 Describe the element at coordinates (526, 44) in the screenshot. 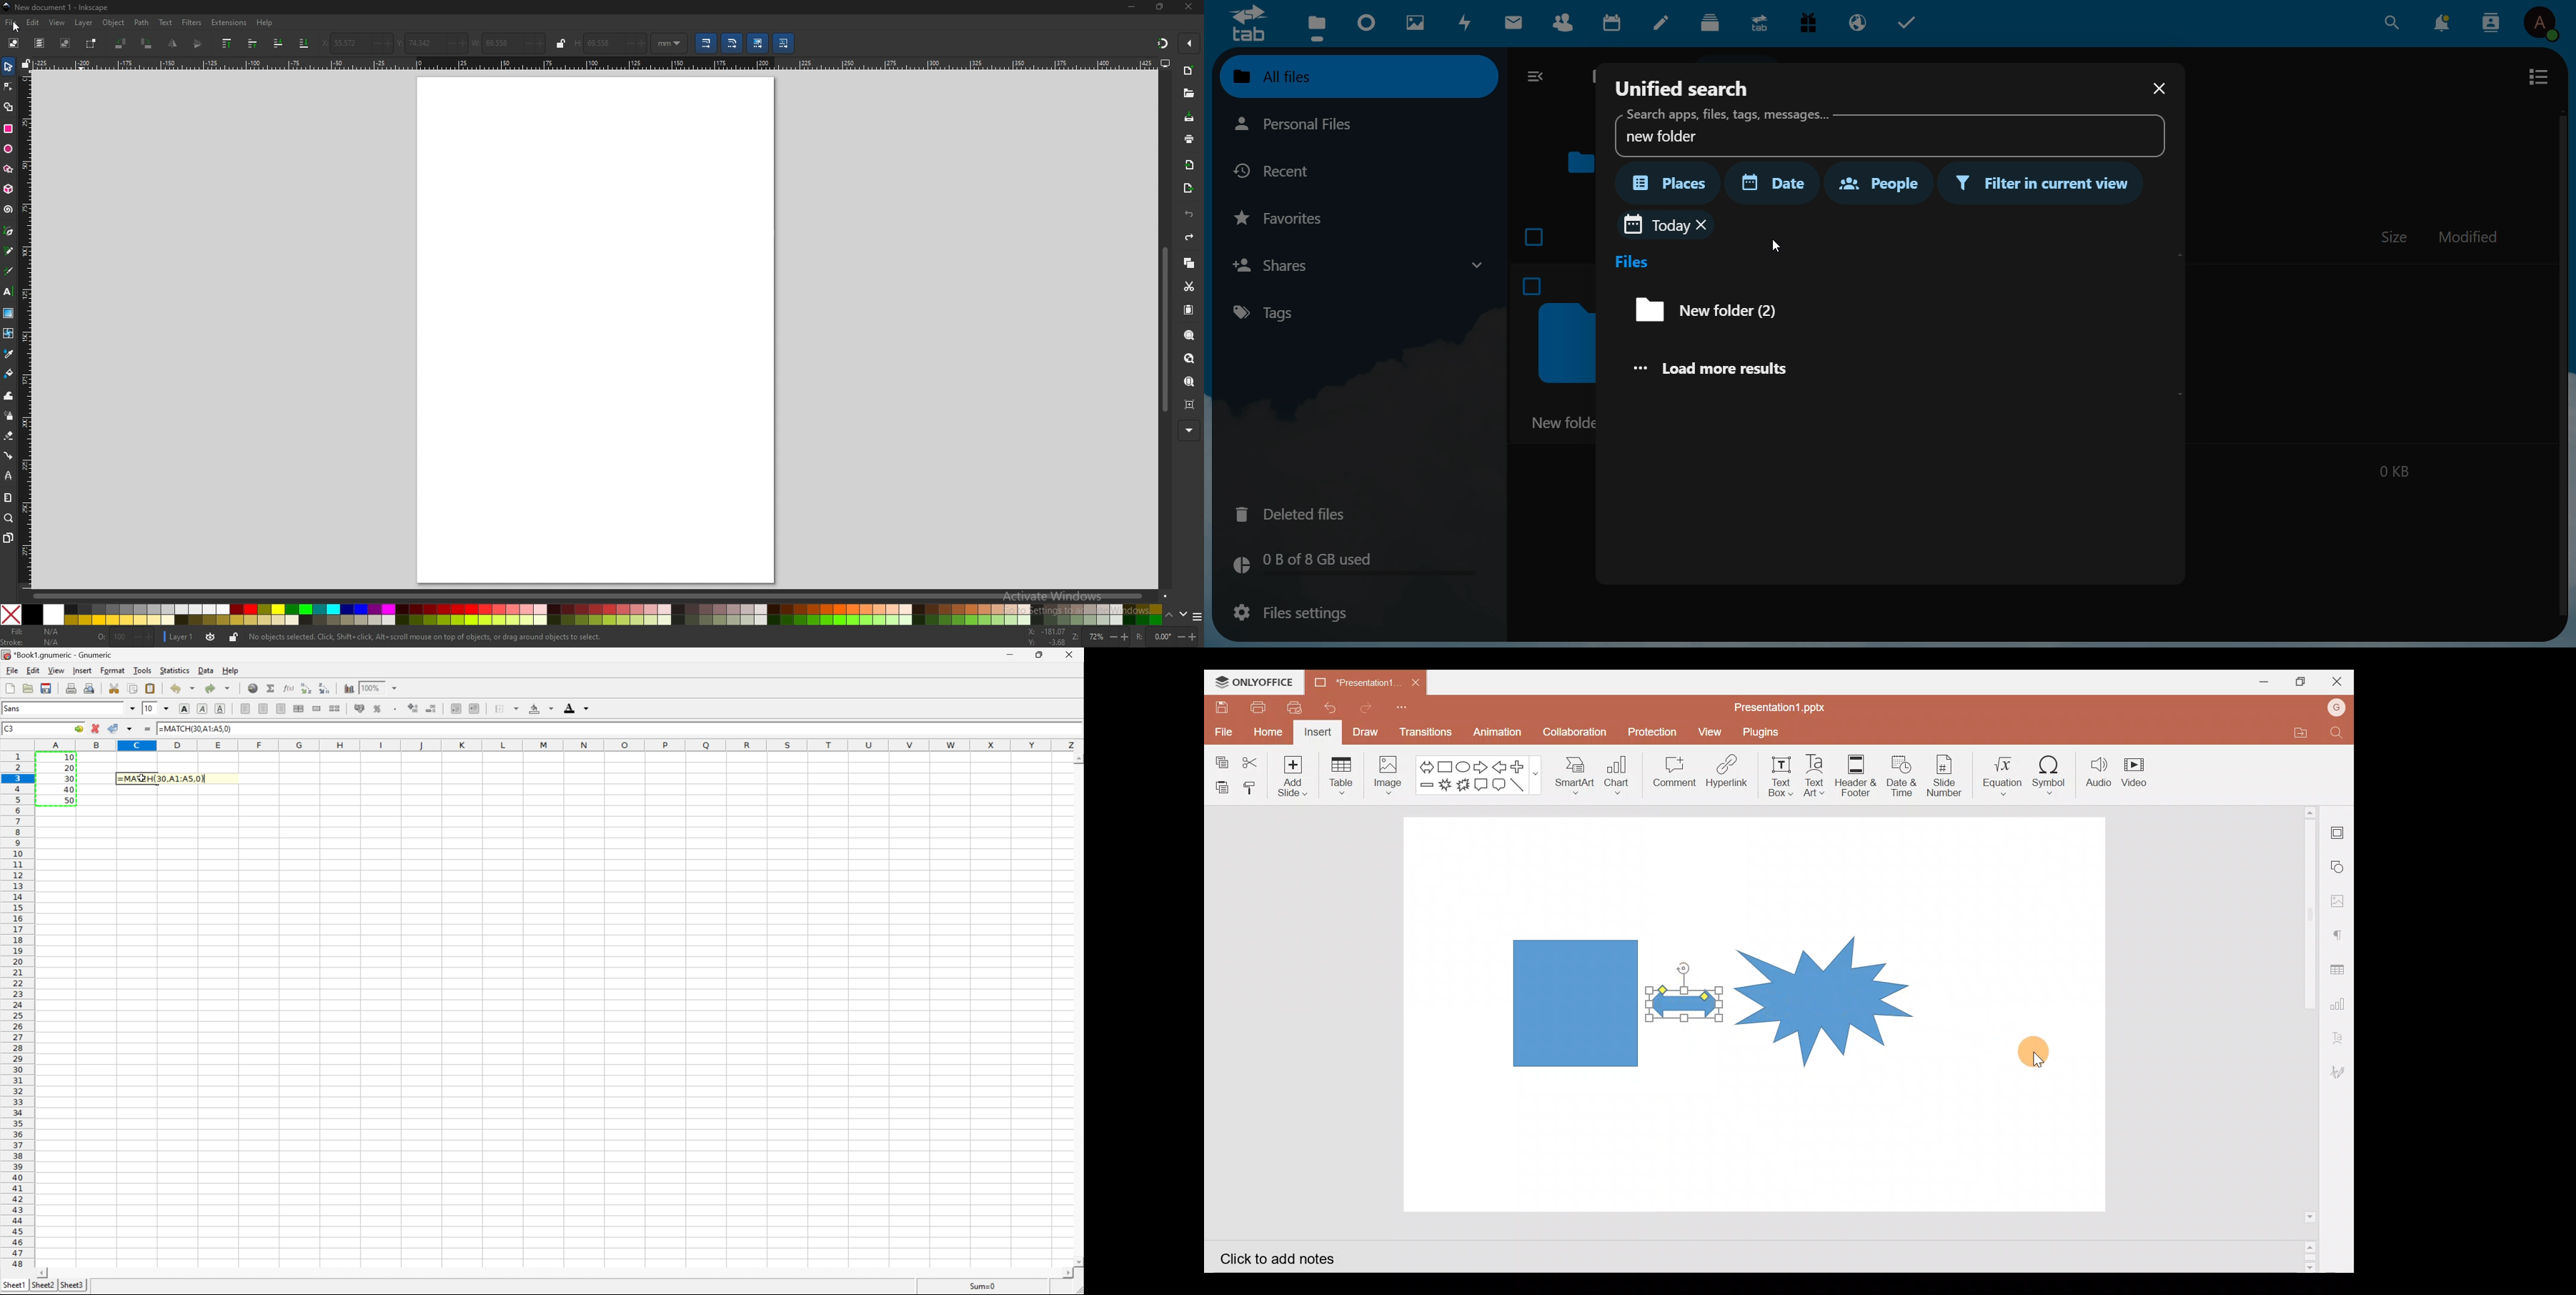

I see `-` at that location.